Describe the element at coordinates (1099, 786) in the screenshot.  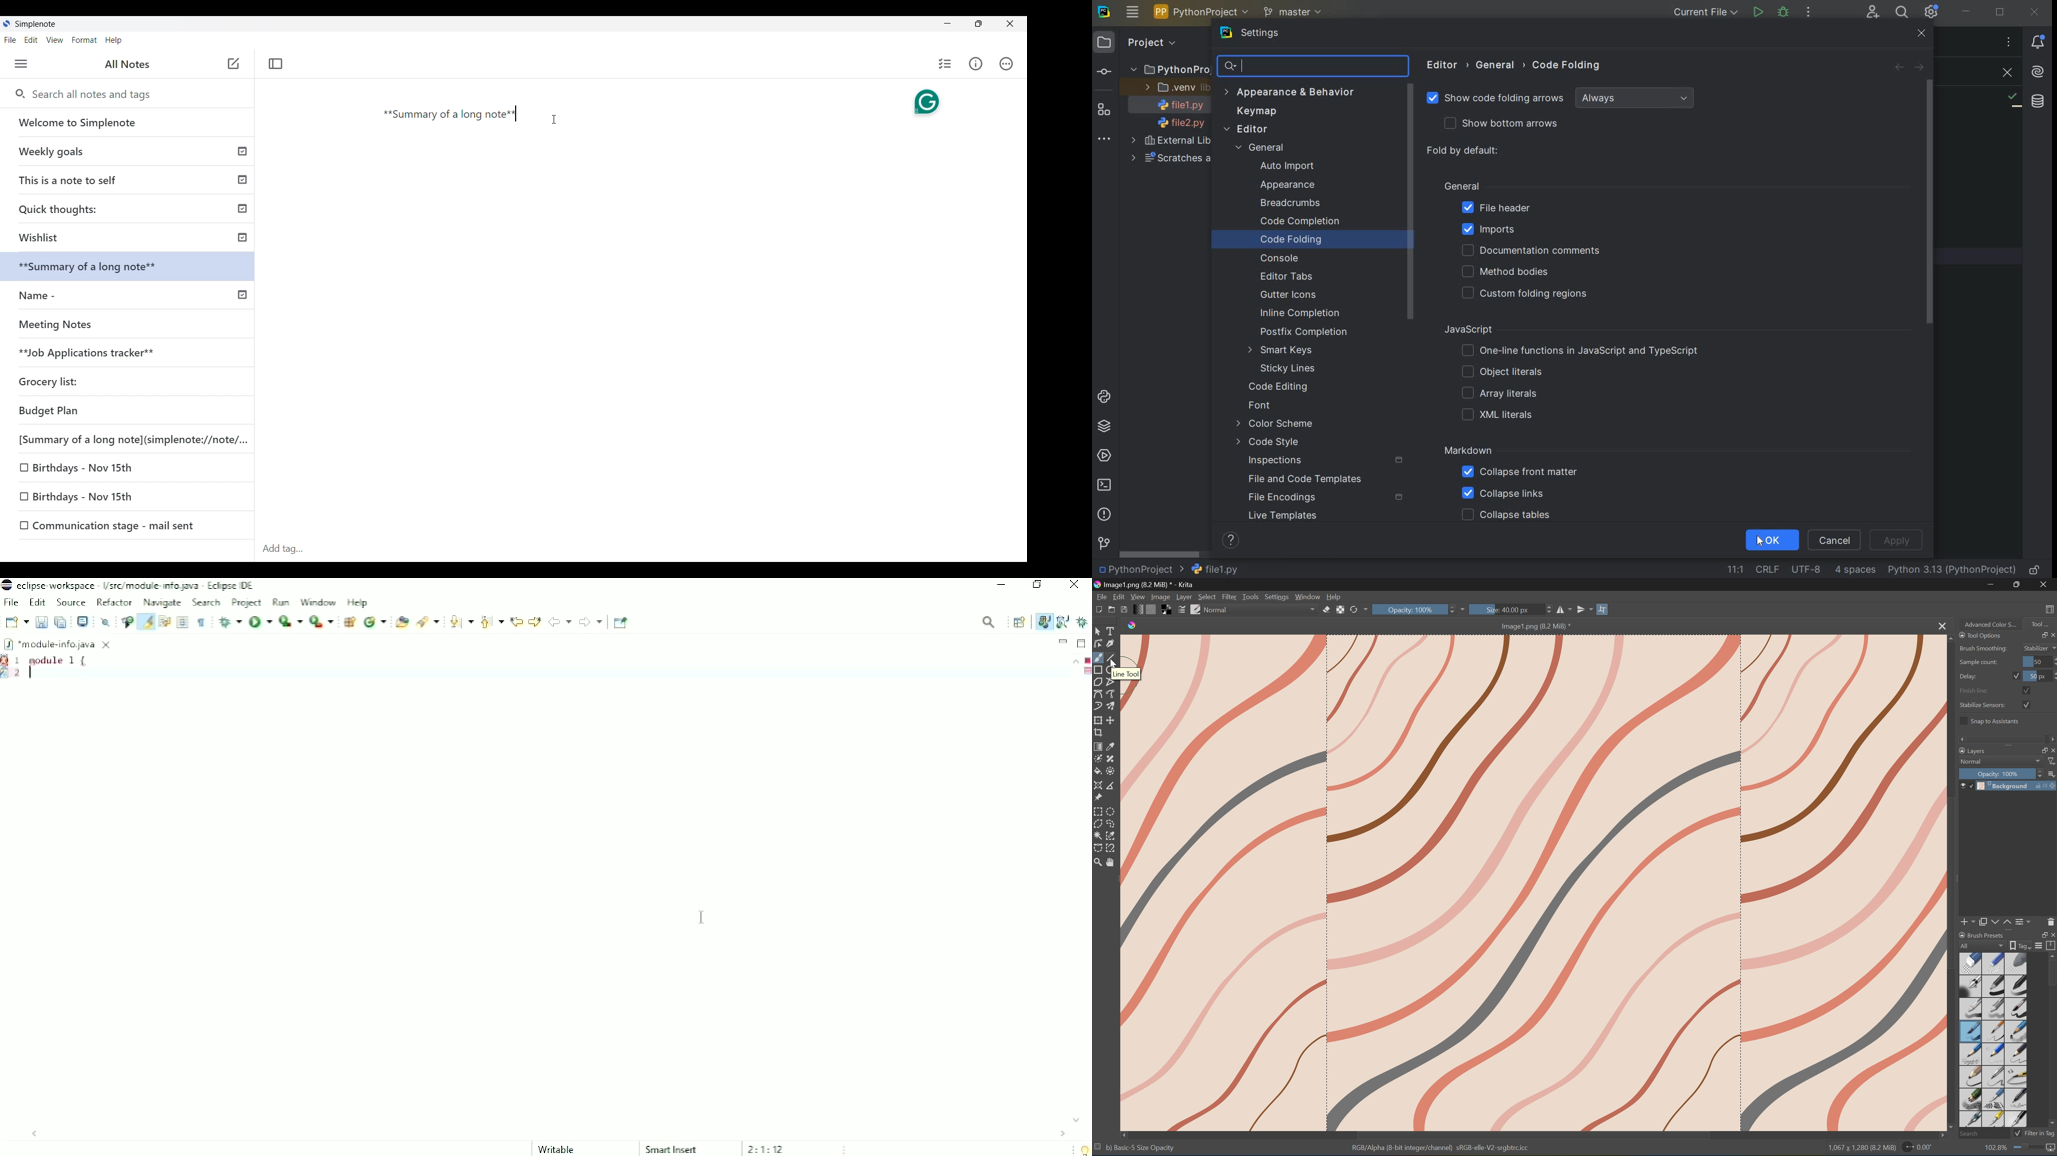
I see `Assistant tool` at that location.